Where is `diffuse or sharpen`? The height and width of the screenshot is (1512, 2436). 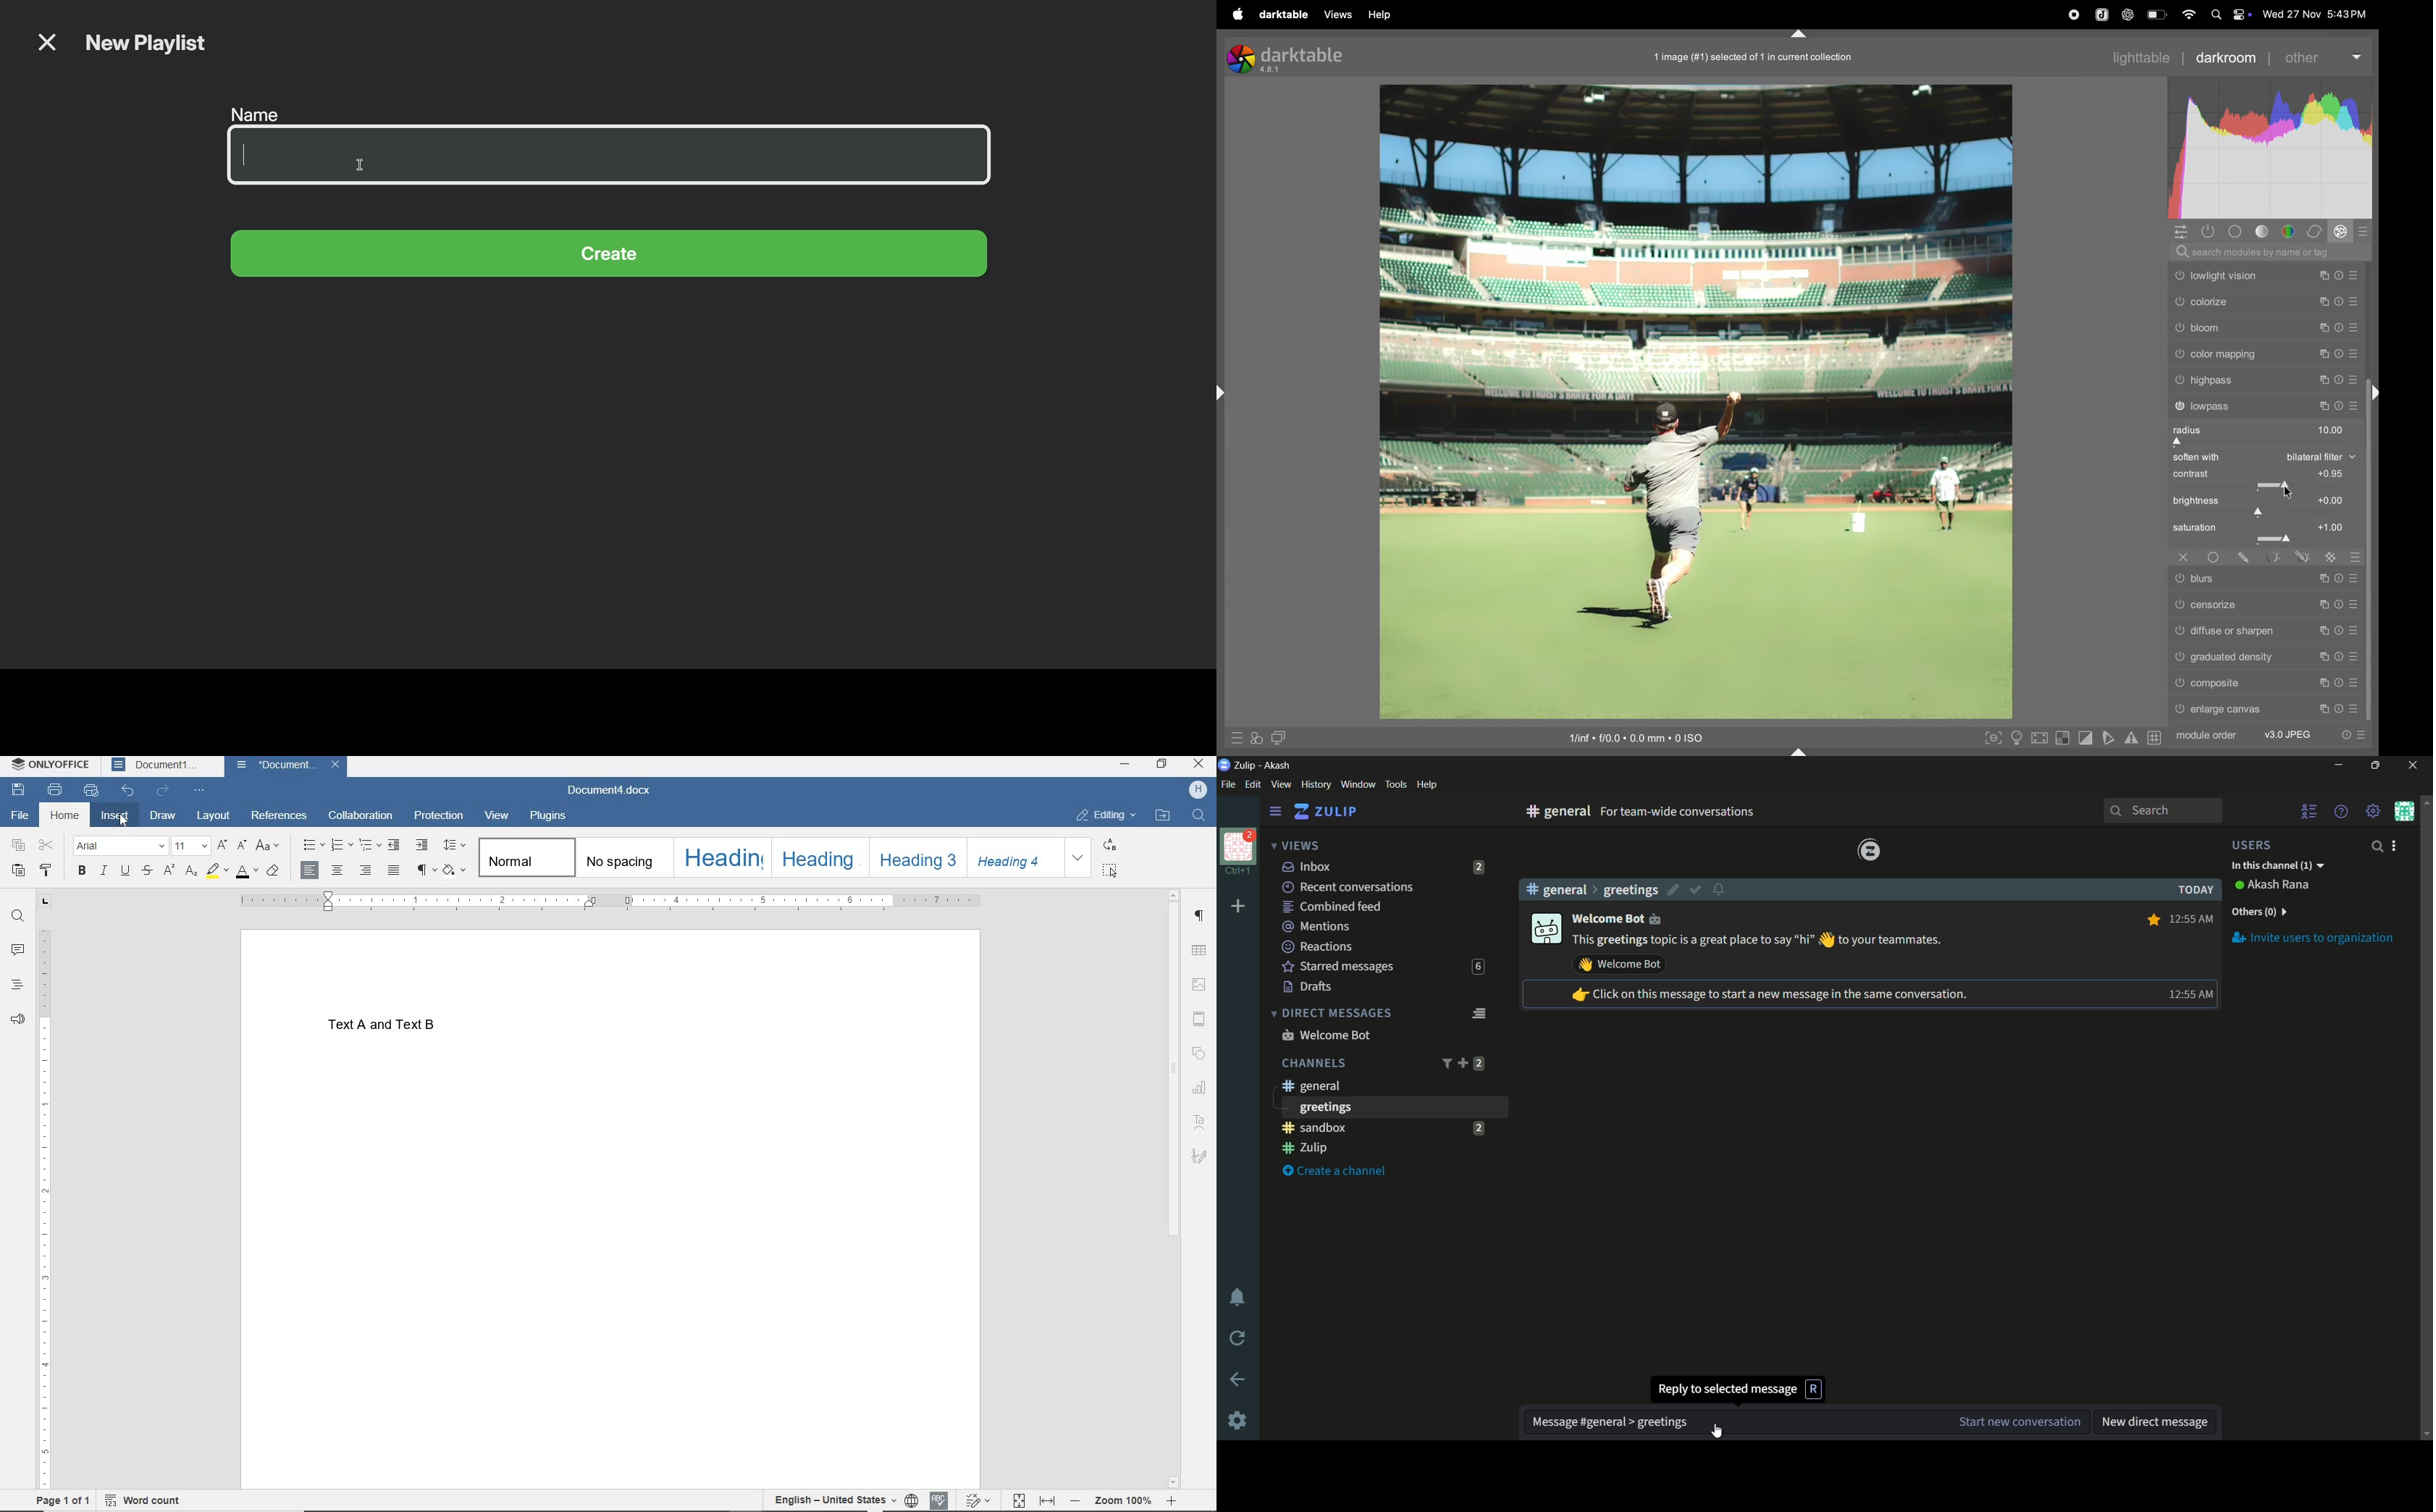
diffuse or sharpen is located at coordinates (2267, 631).